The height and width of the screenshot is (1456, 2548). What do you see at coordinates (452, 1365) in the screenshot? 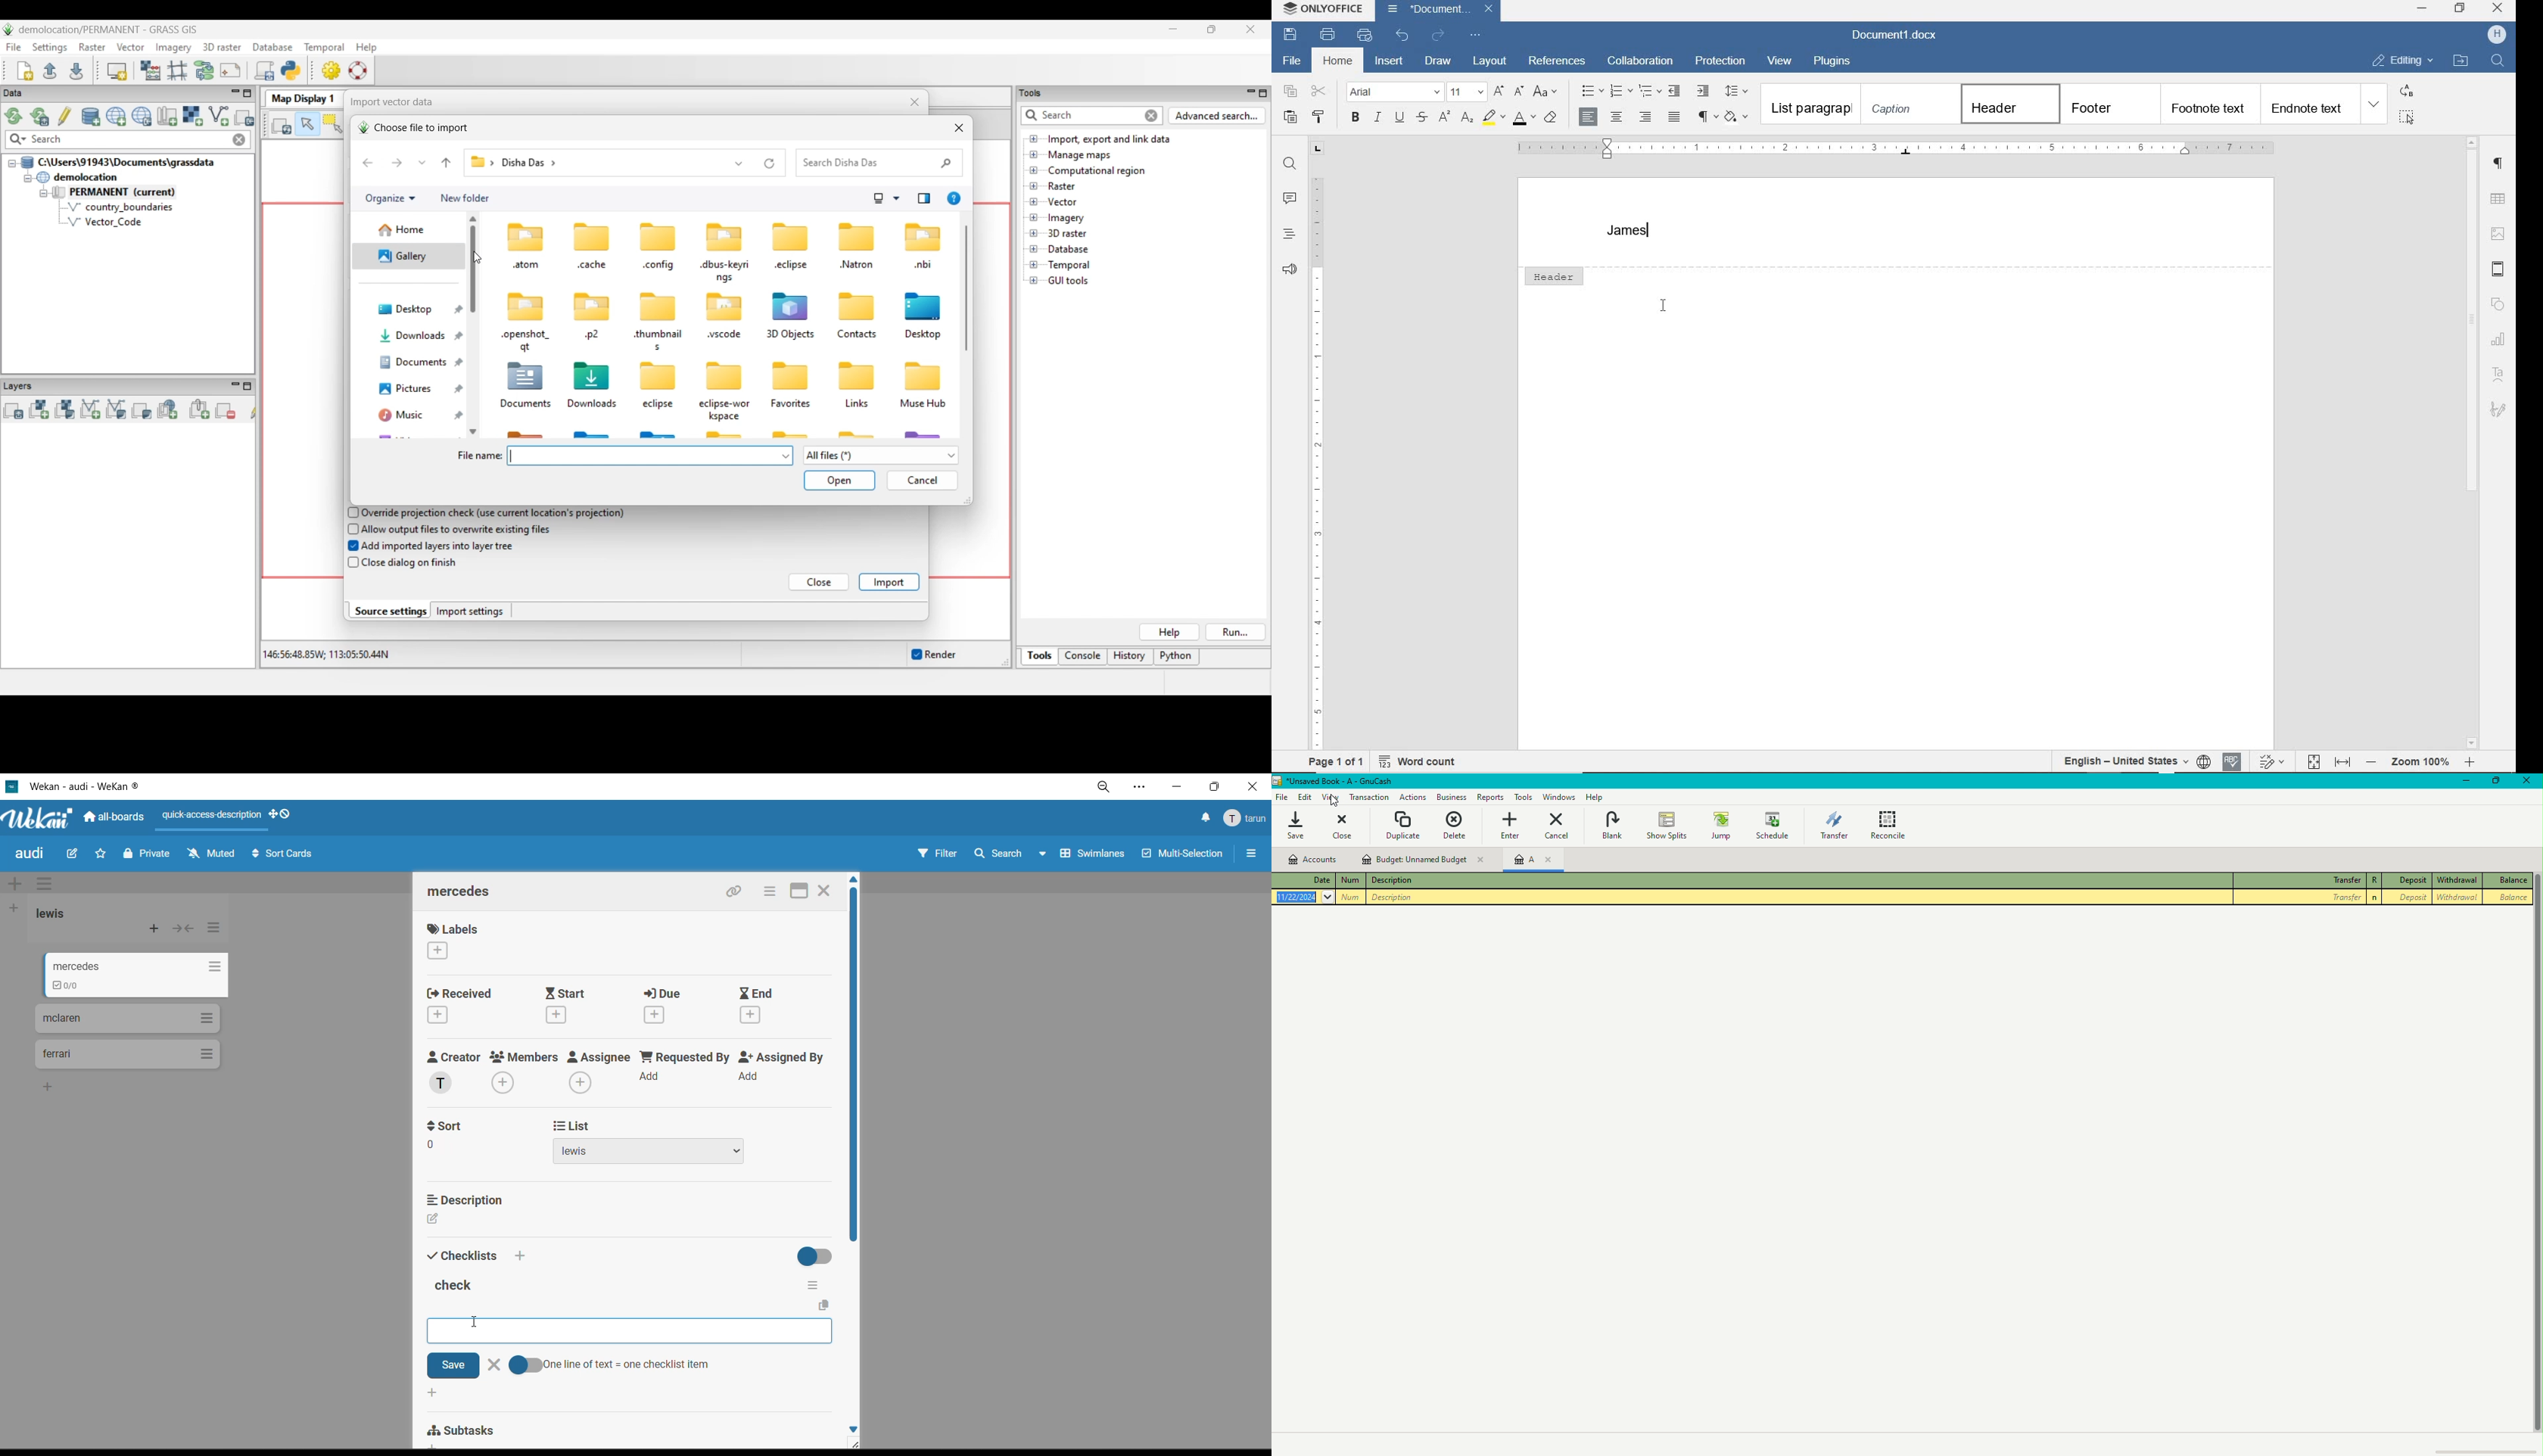
I see `save` at bounding box center [452, 1365].